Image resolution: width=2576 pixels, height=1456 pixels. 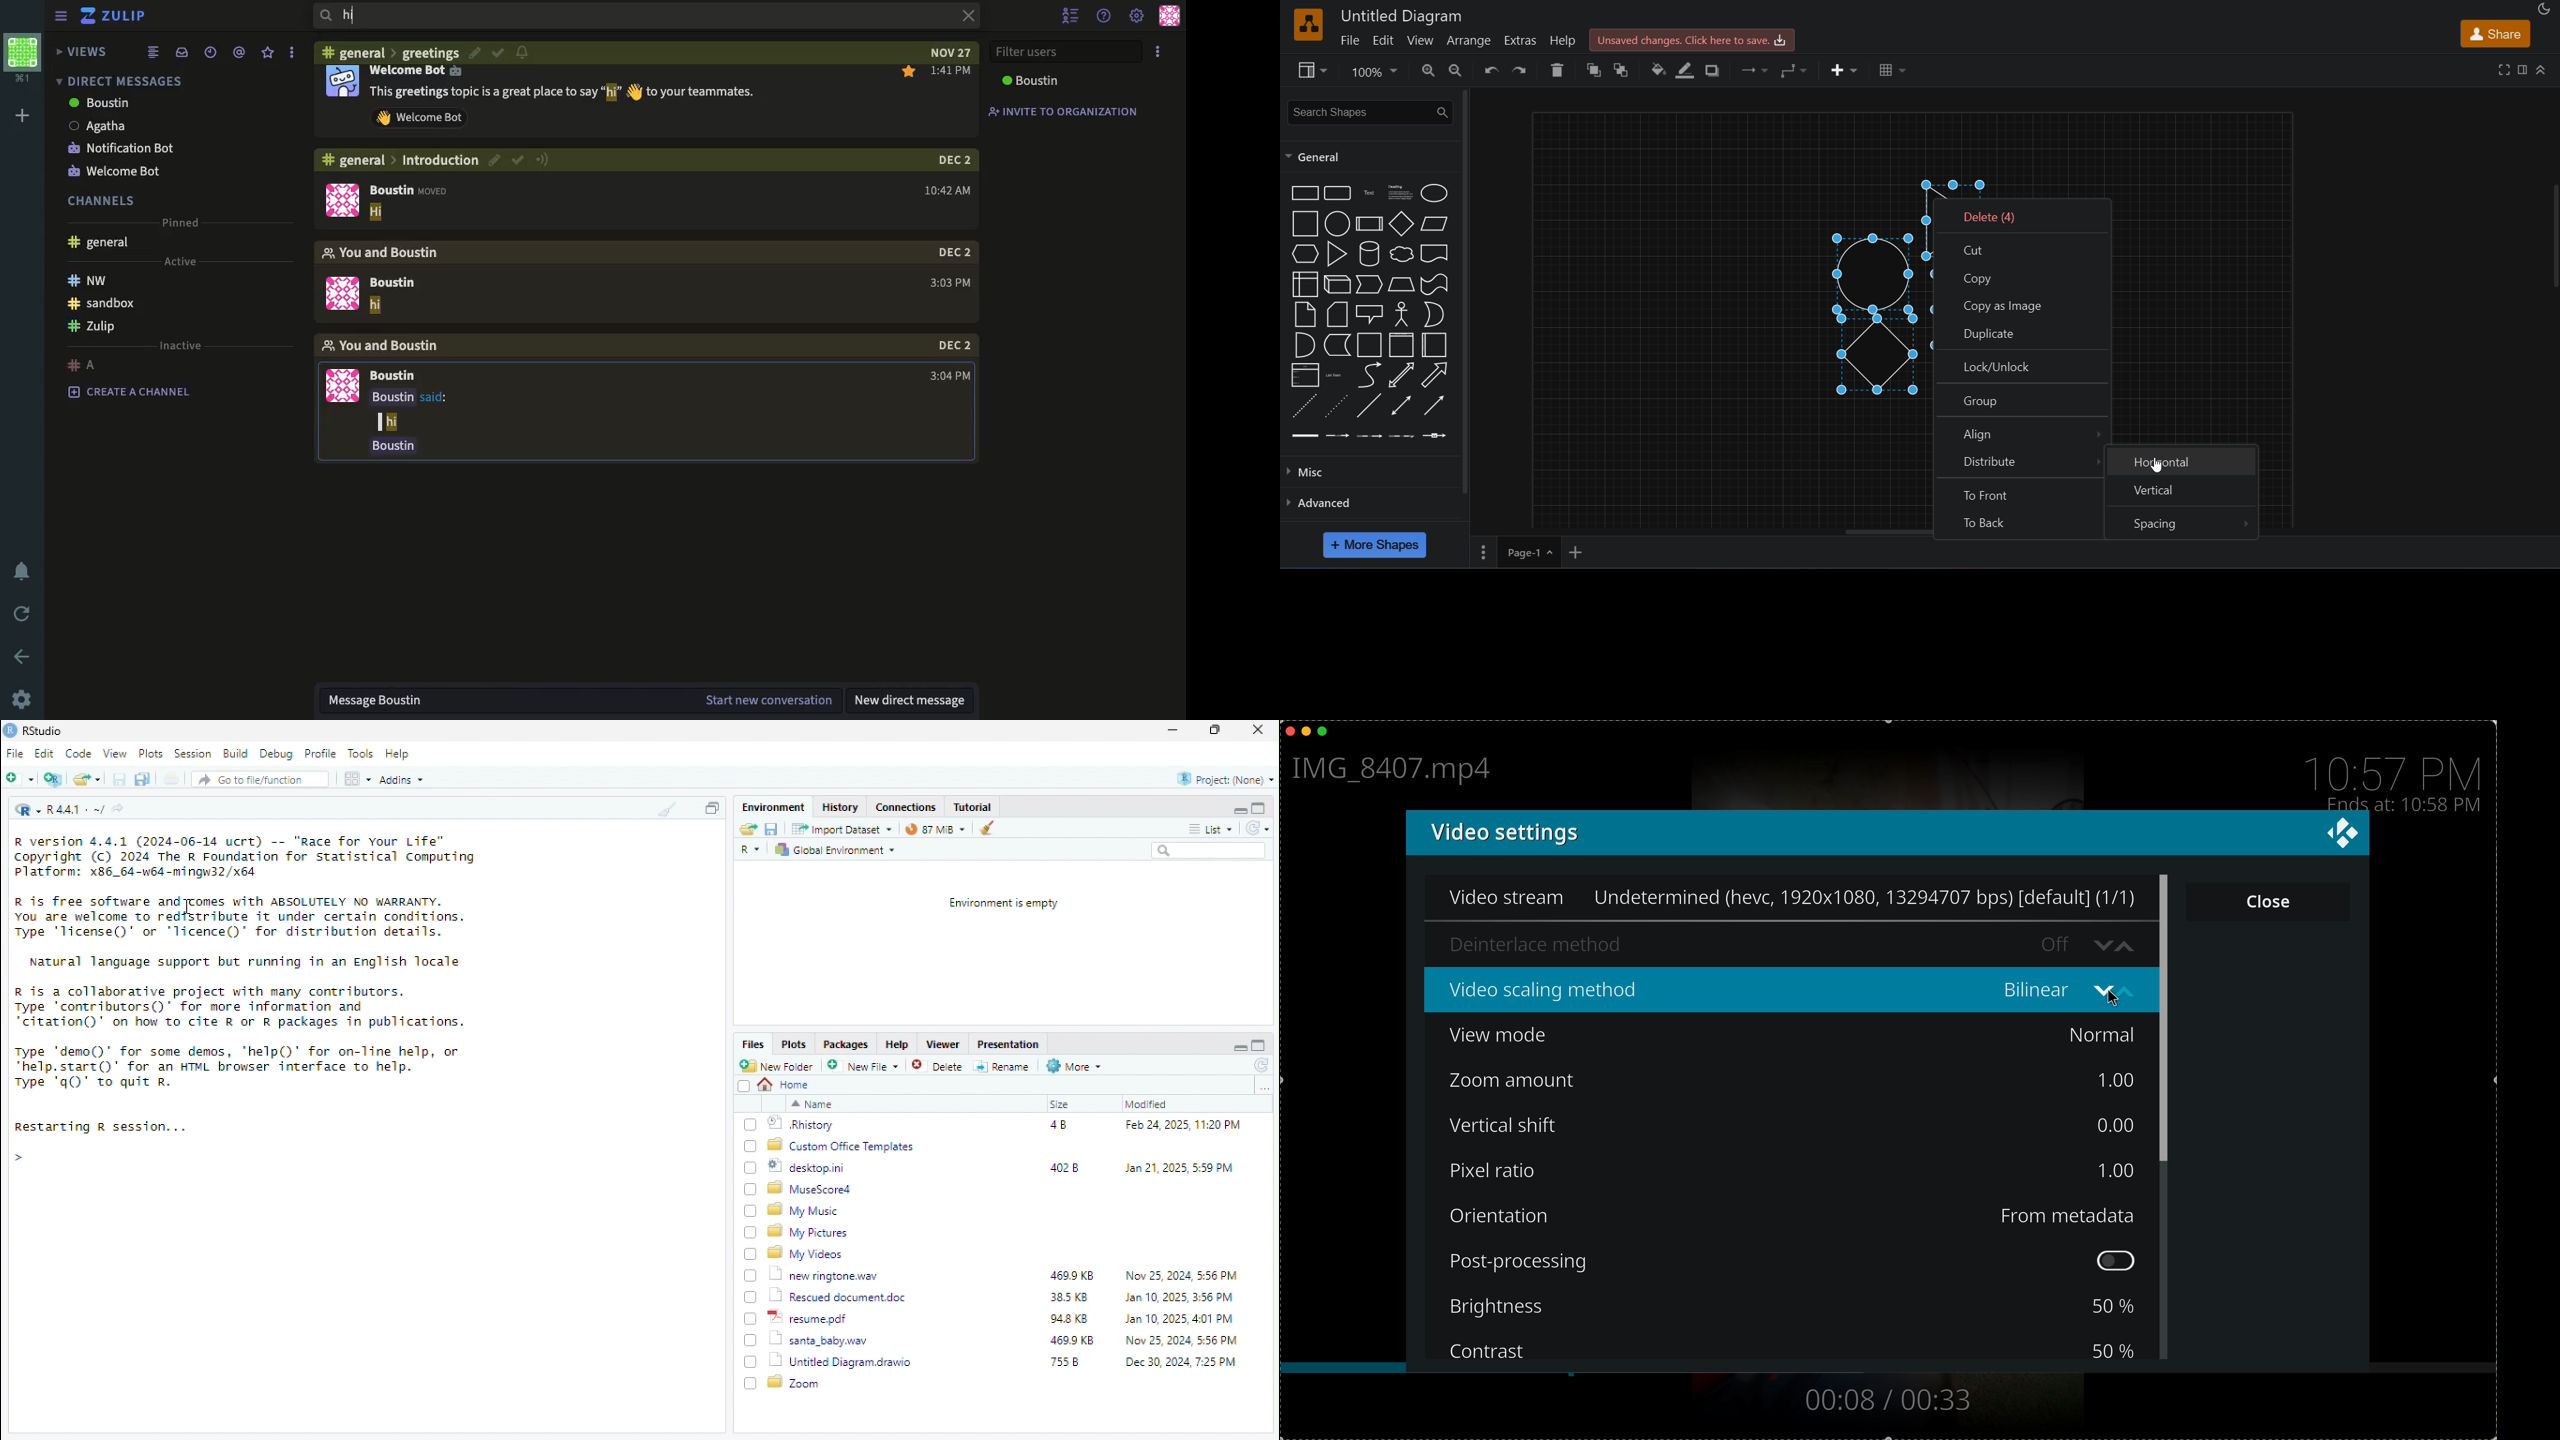 I want to click on Modified , so click(x=1147, y=1104).